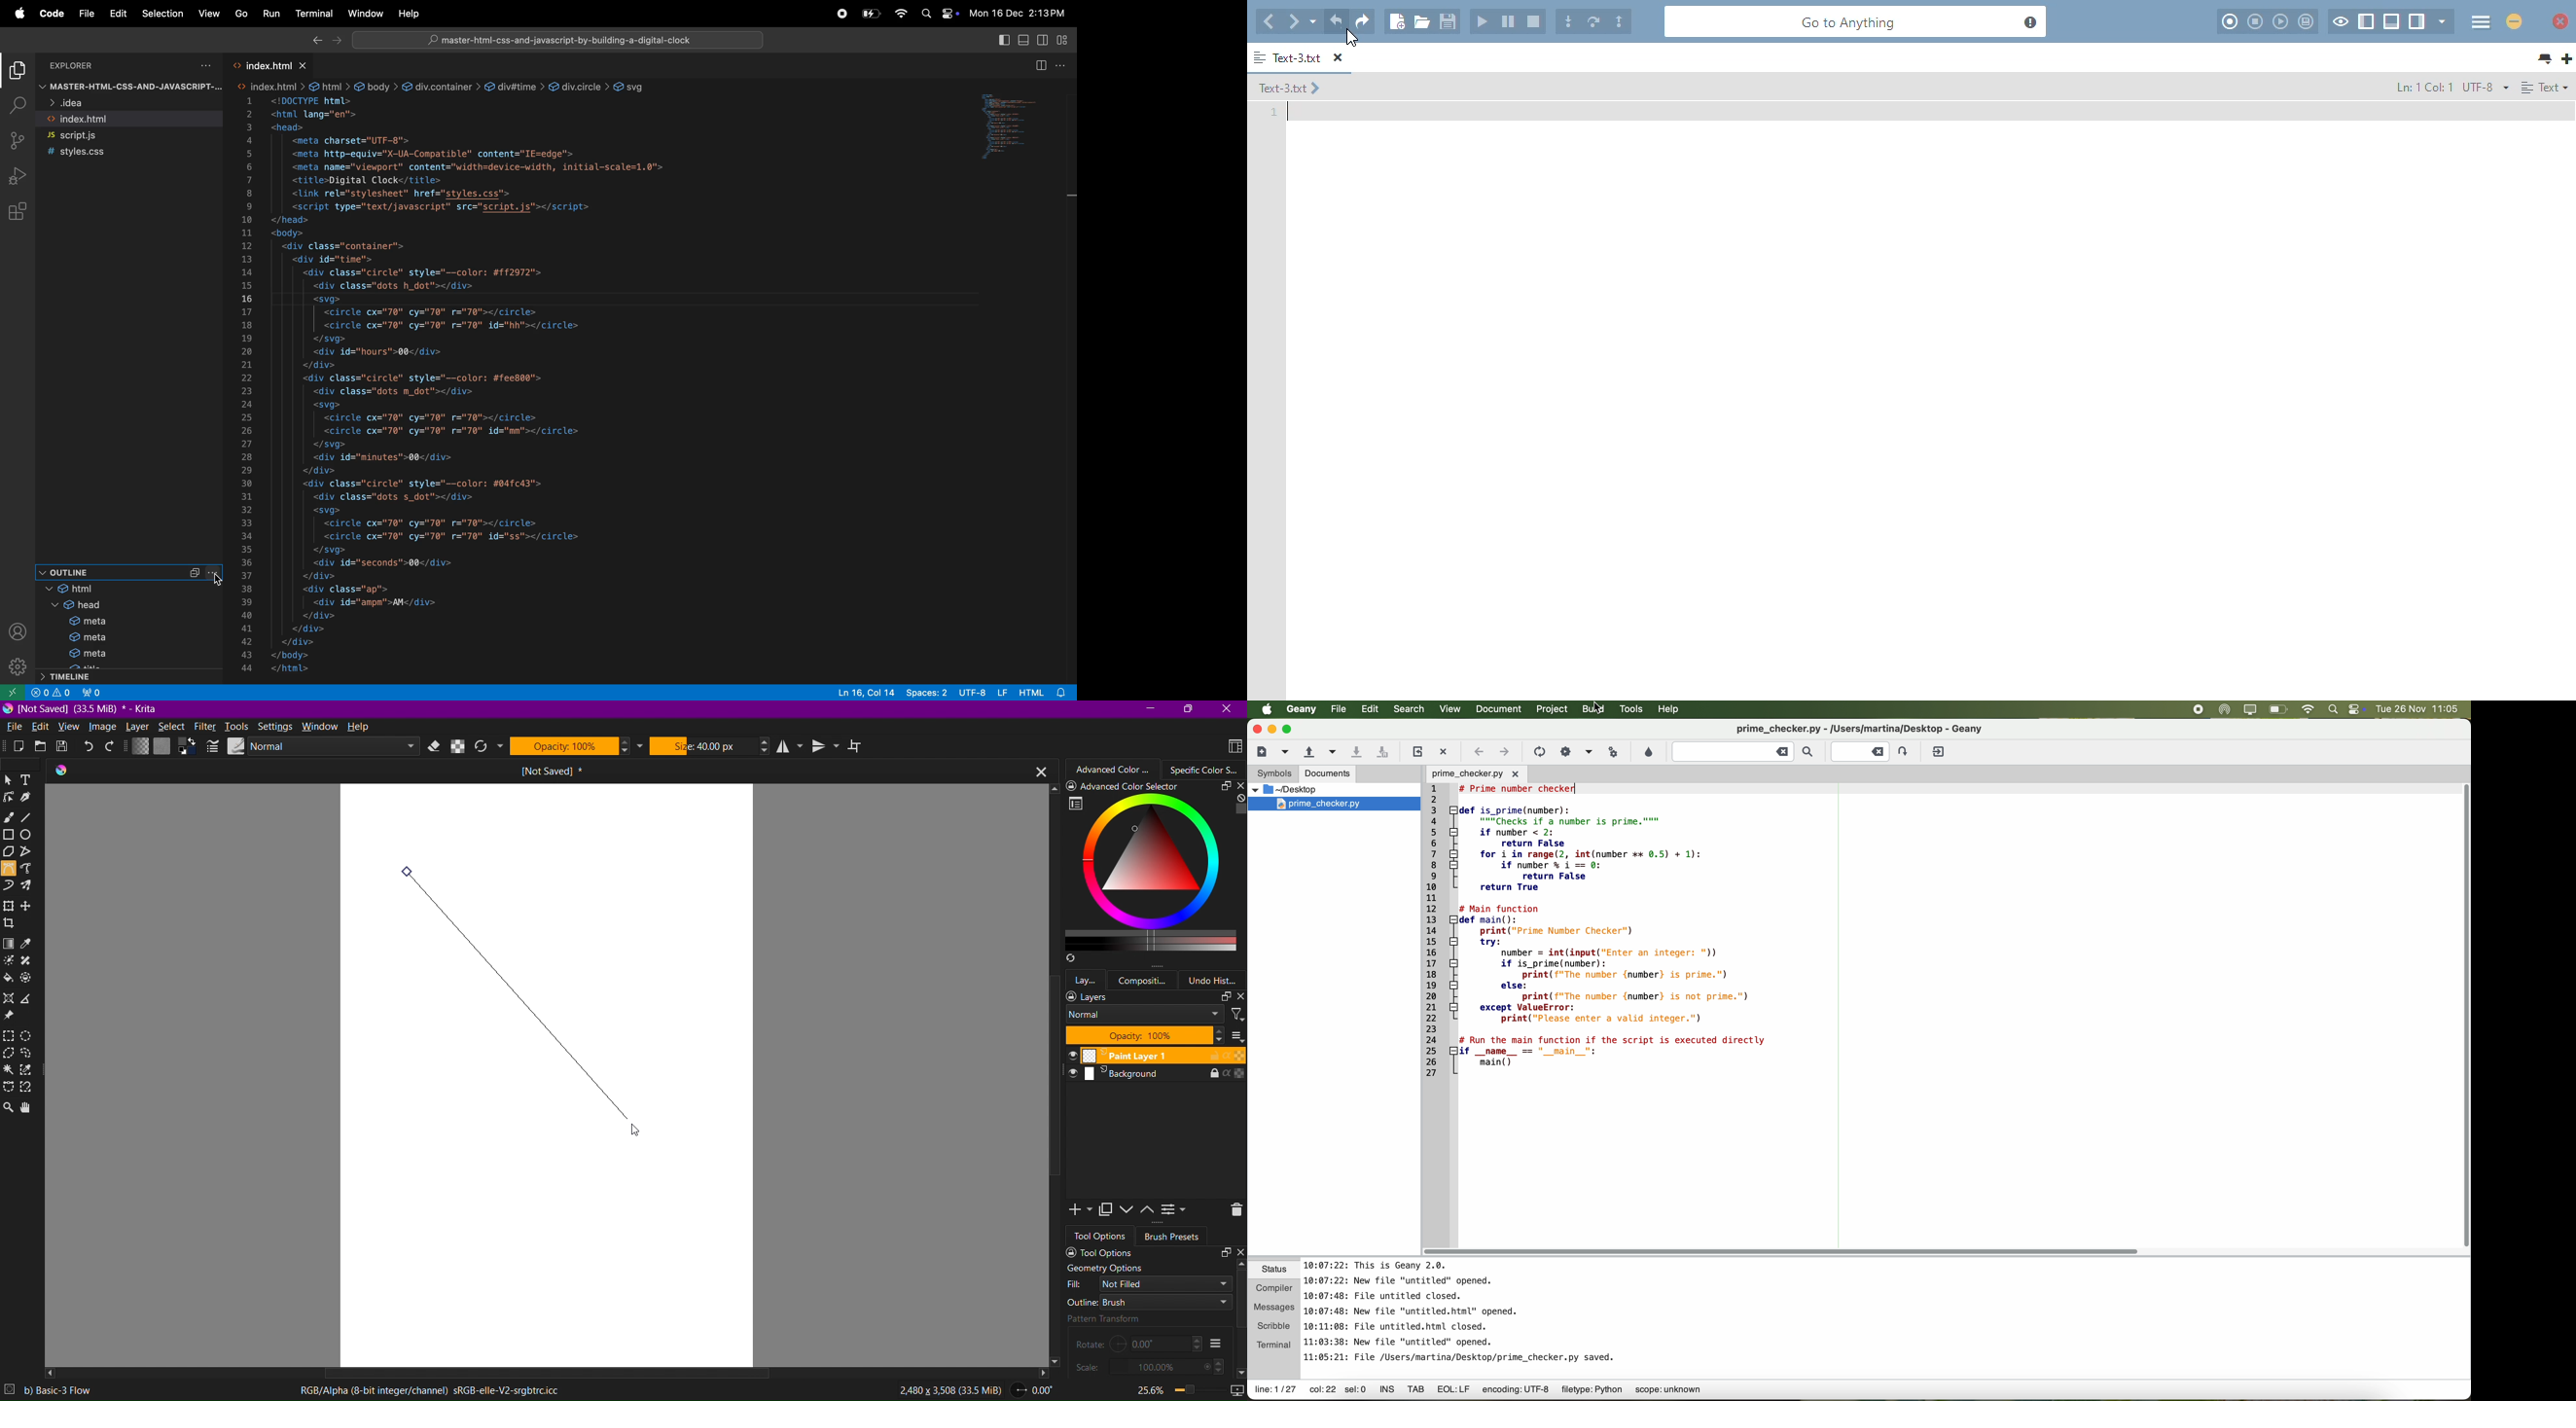  I want to click on forward, so click(336, 41).